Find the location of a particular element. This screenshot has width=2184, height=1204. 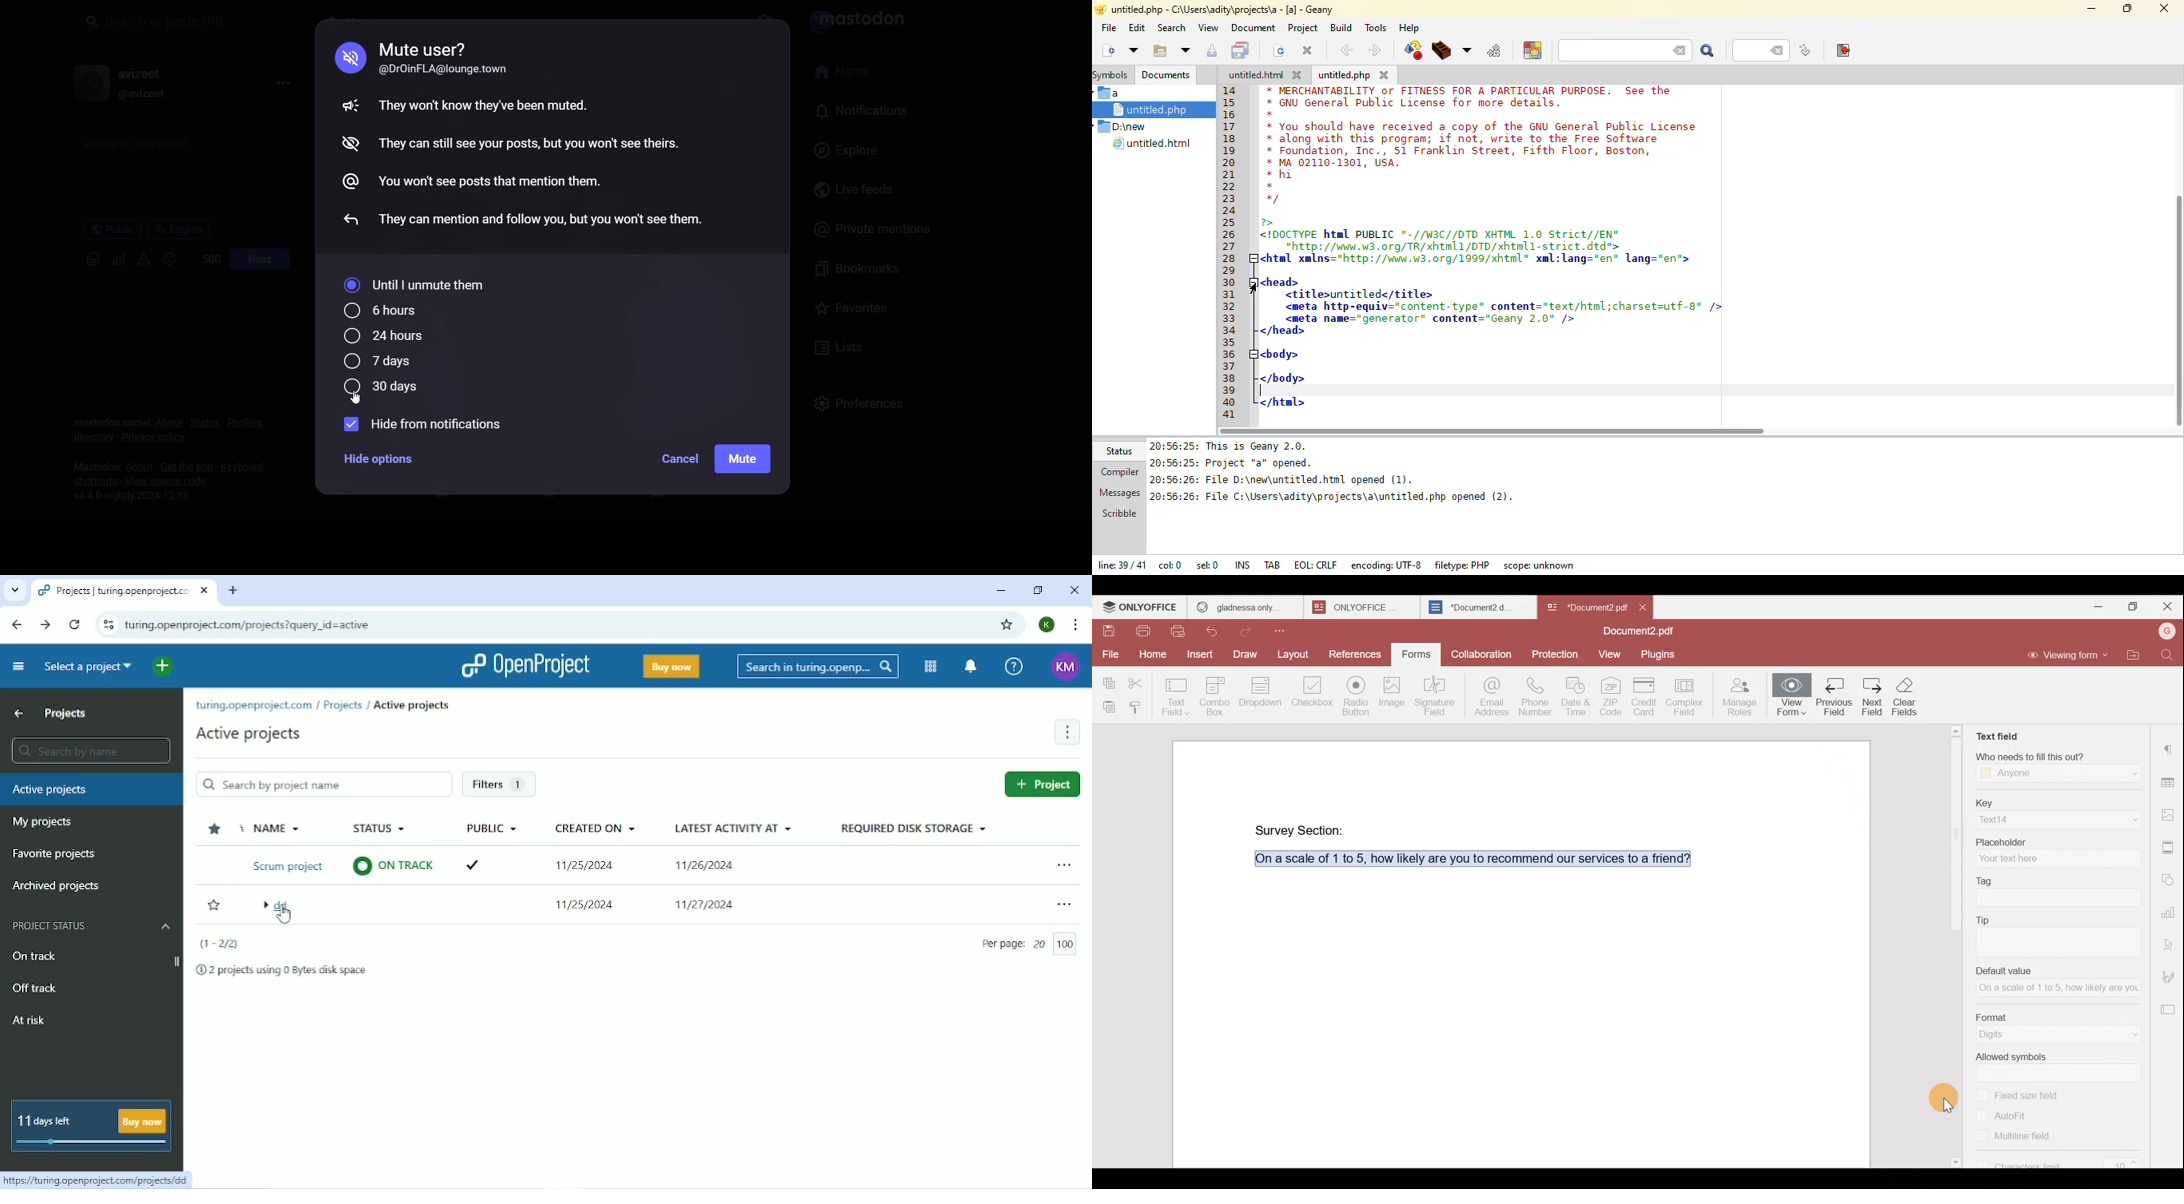

Tag is located at coordinates (2055, 879).